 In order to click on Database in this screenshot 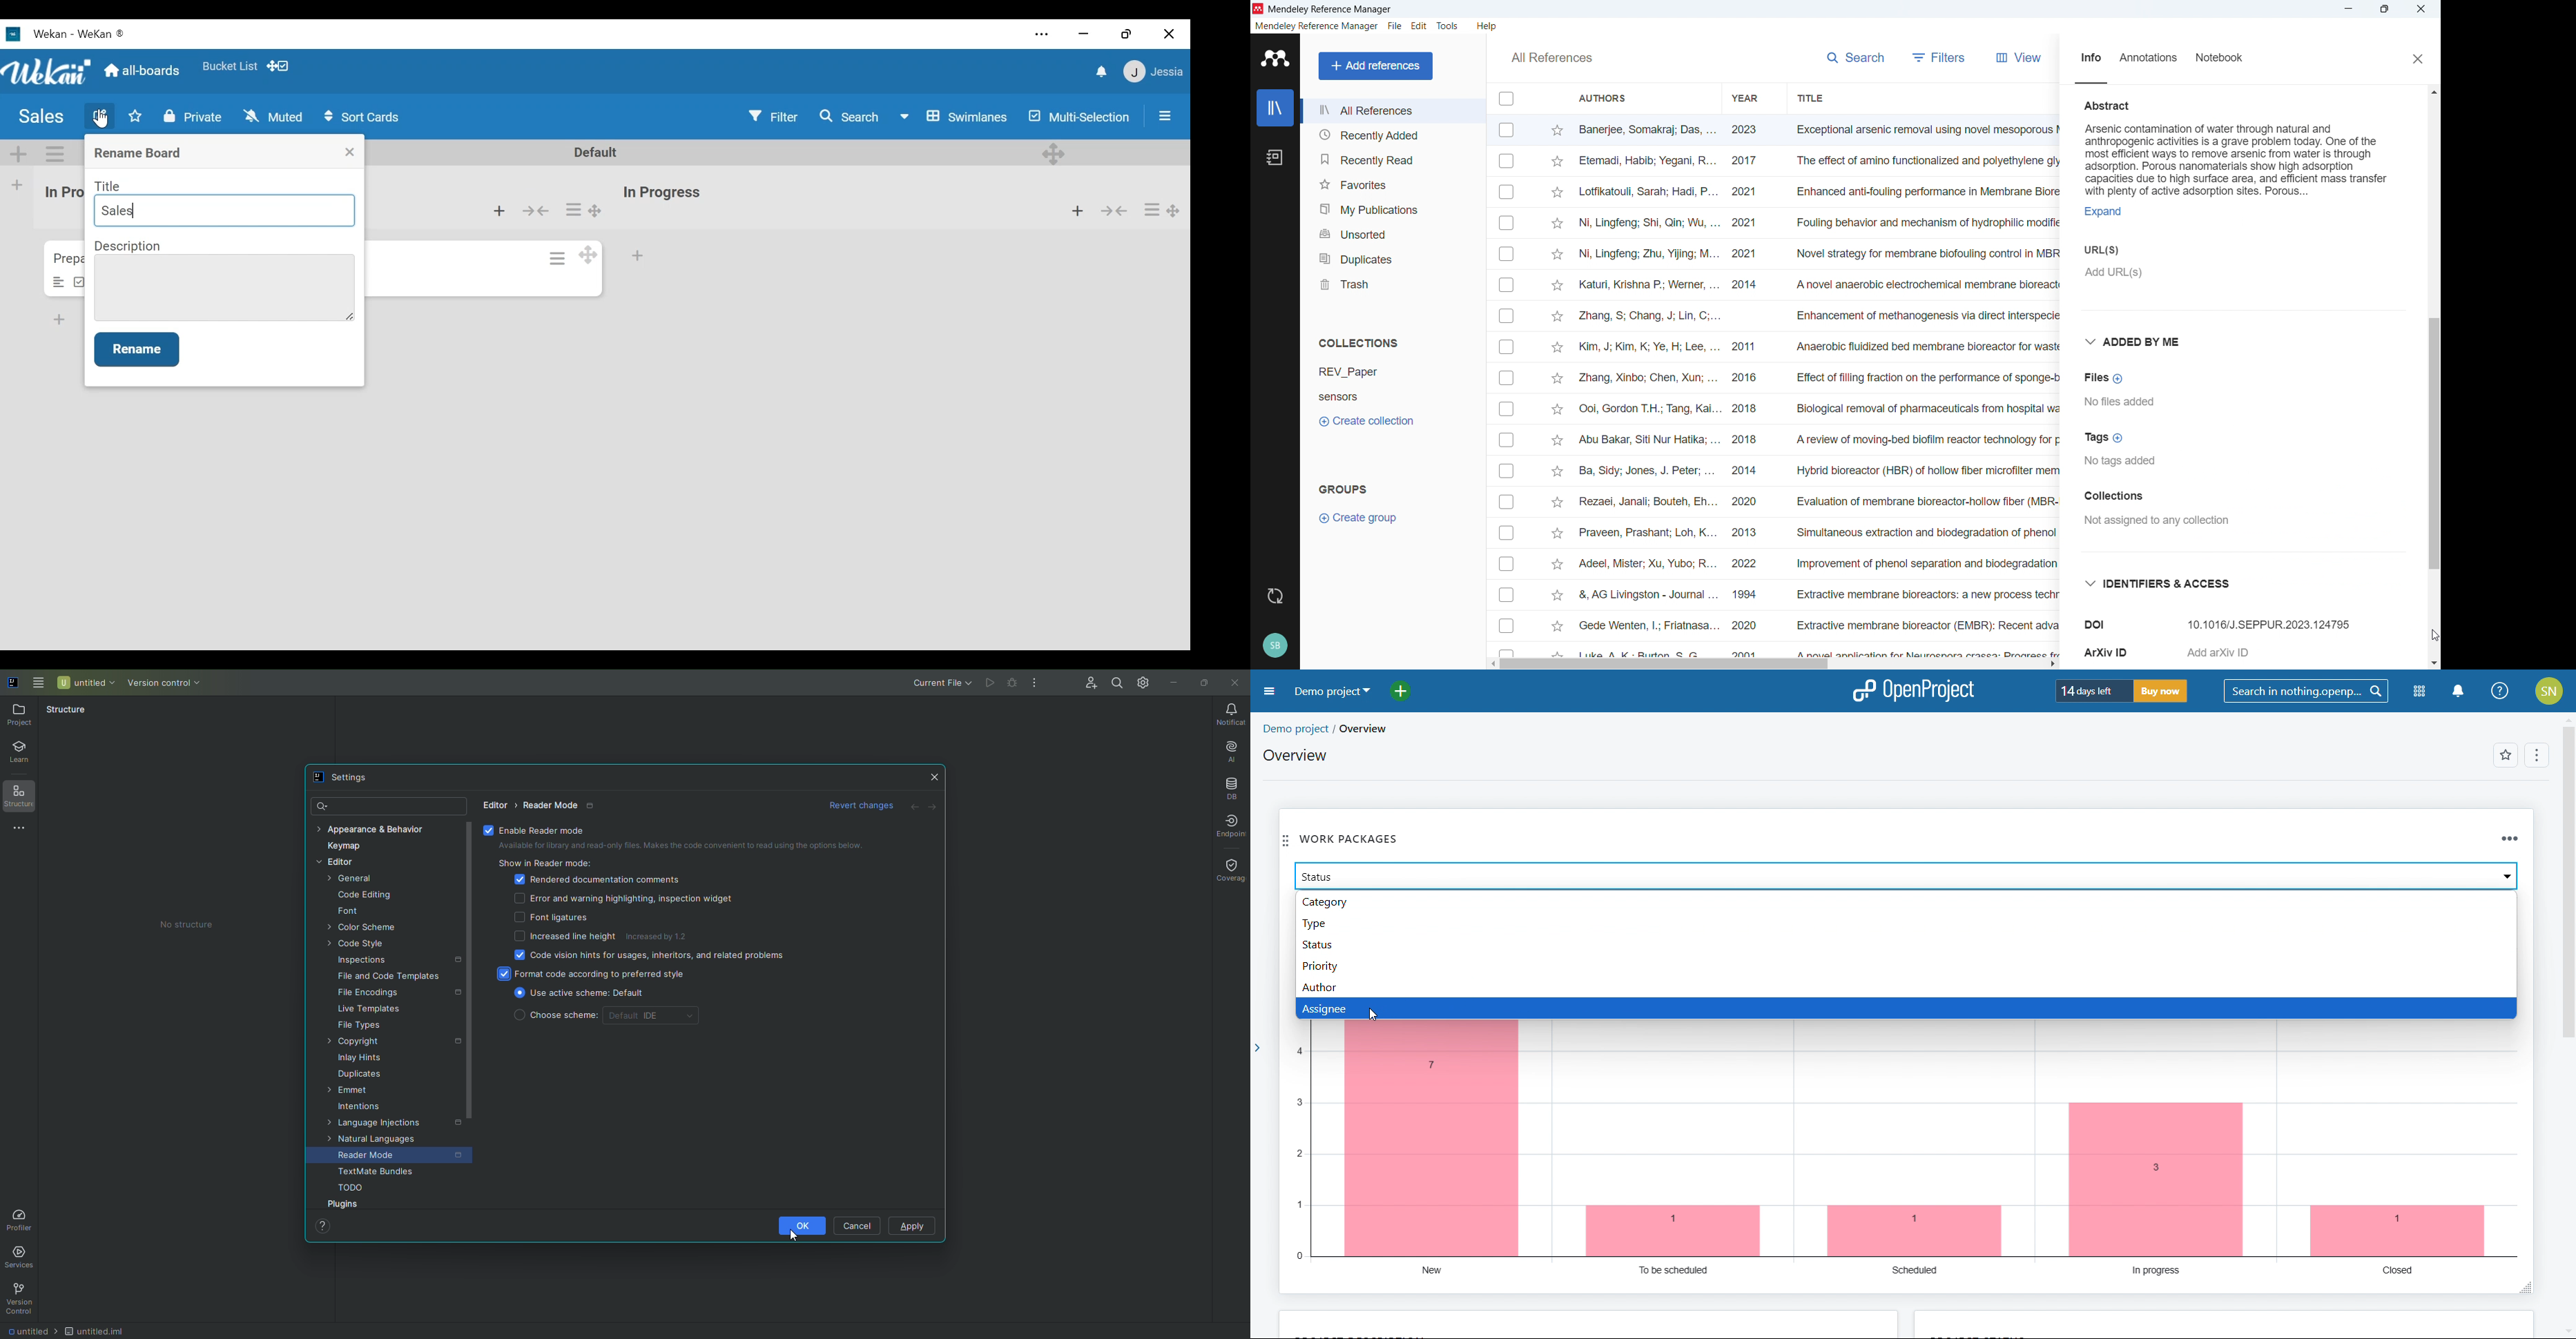, I will do `click(1229, 789)`.